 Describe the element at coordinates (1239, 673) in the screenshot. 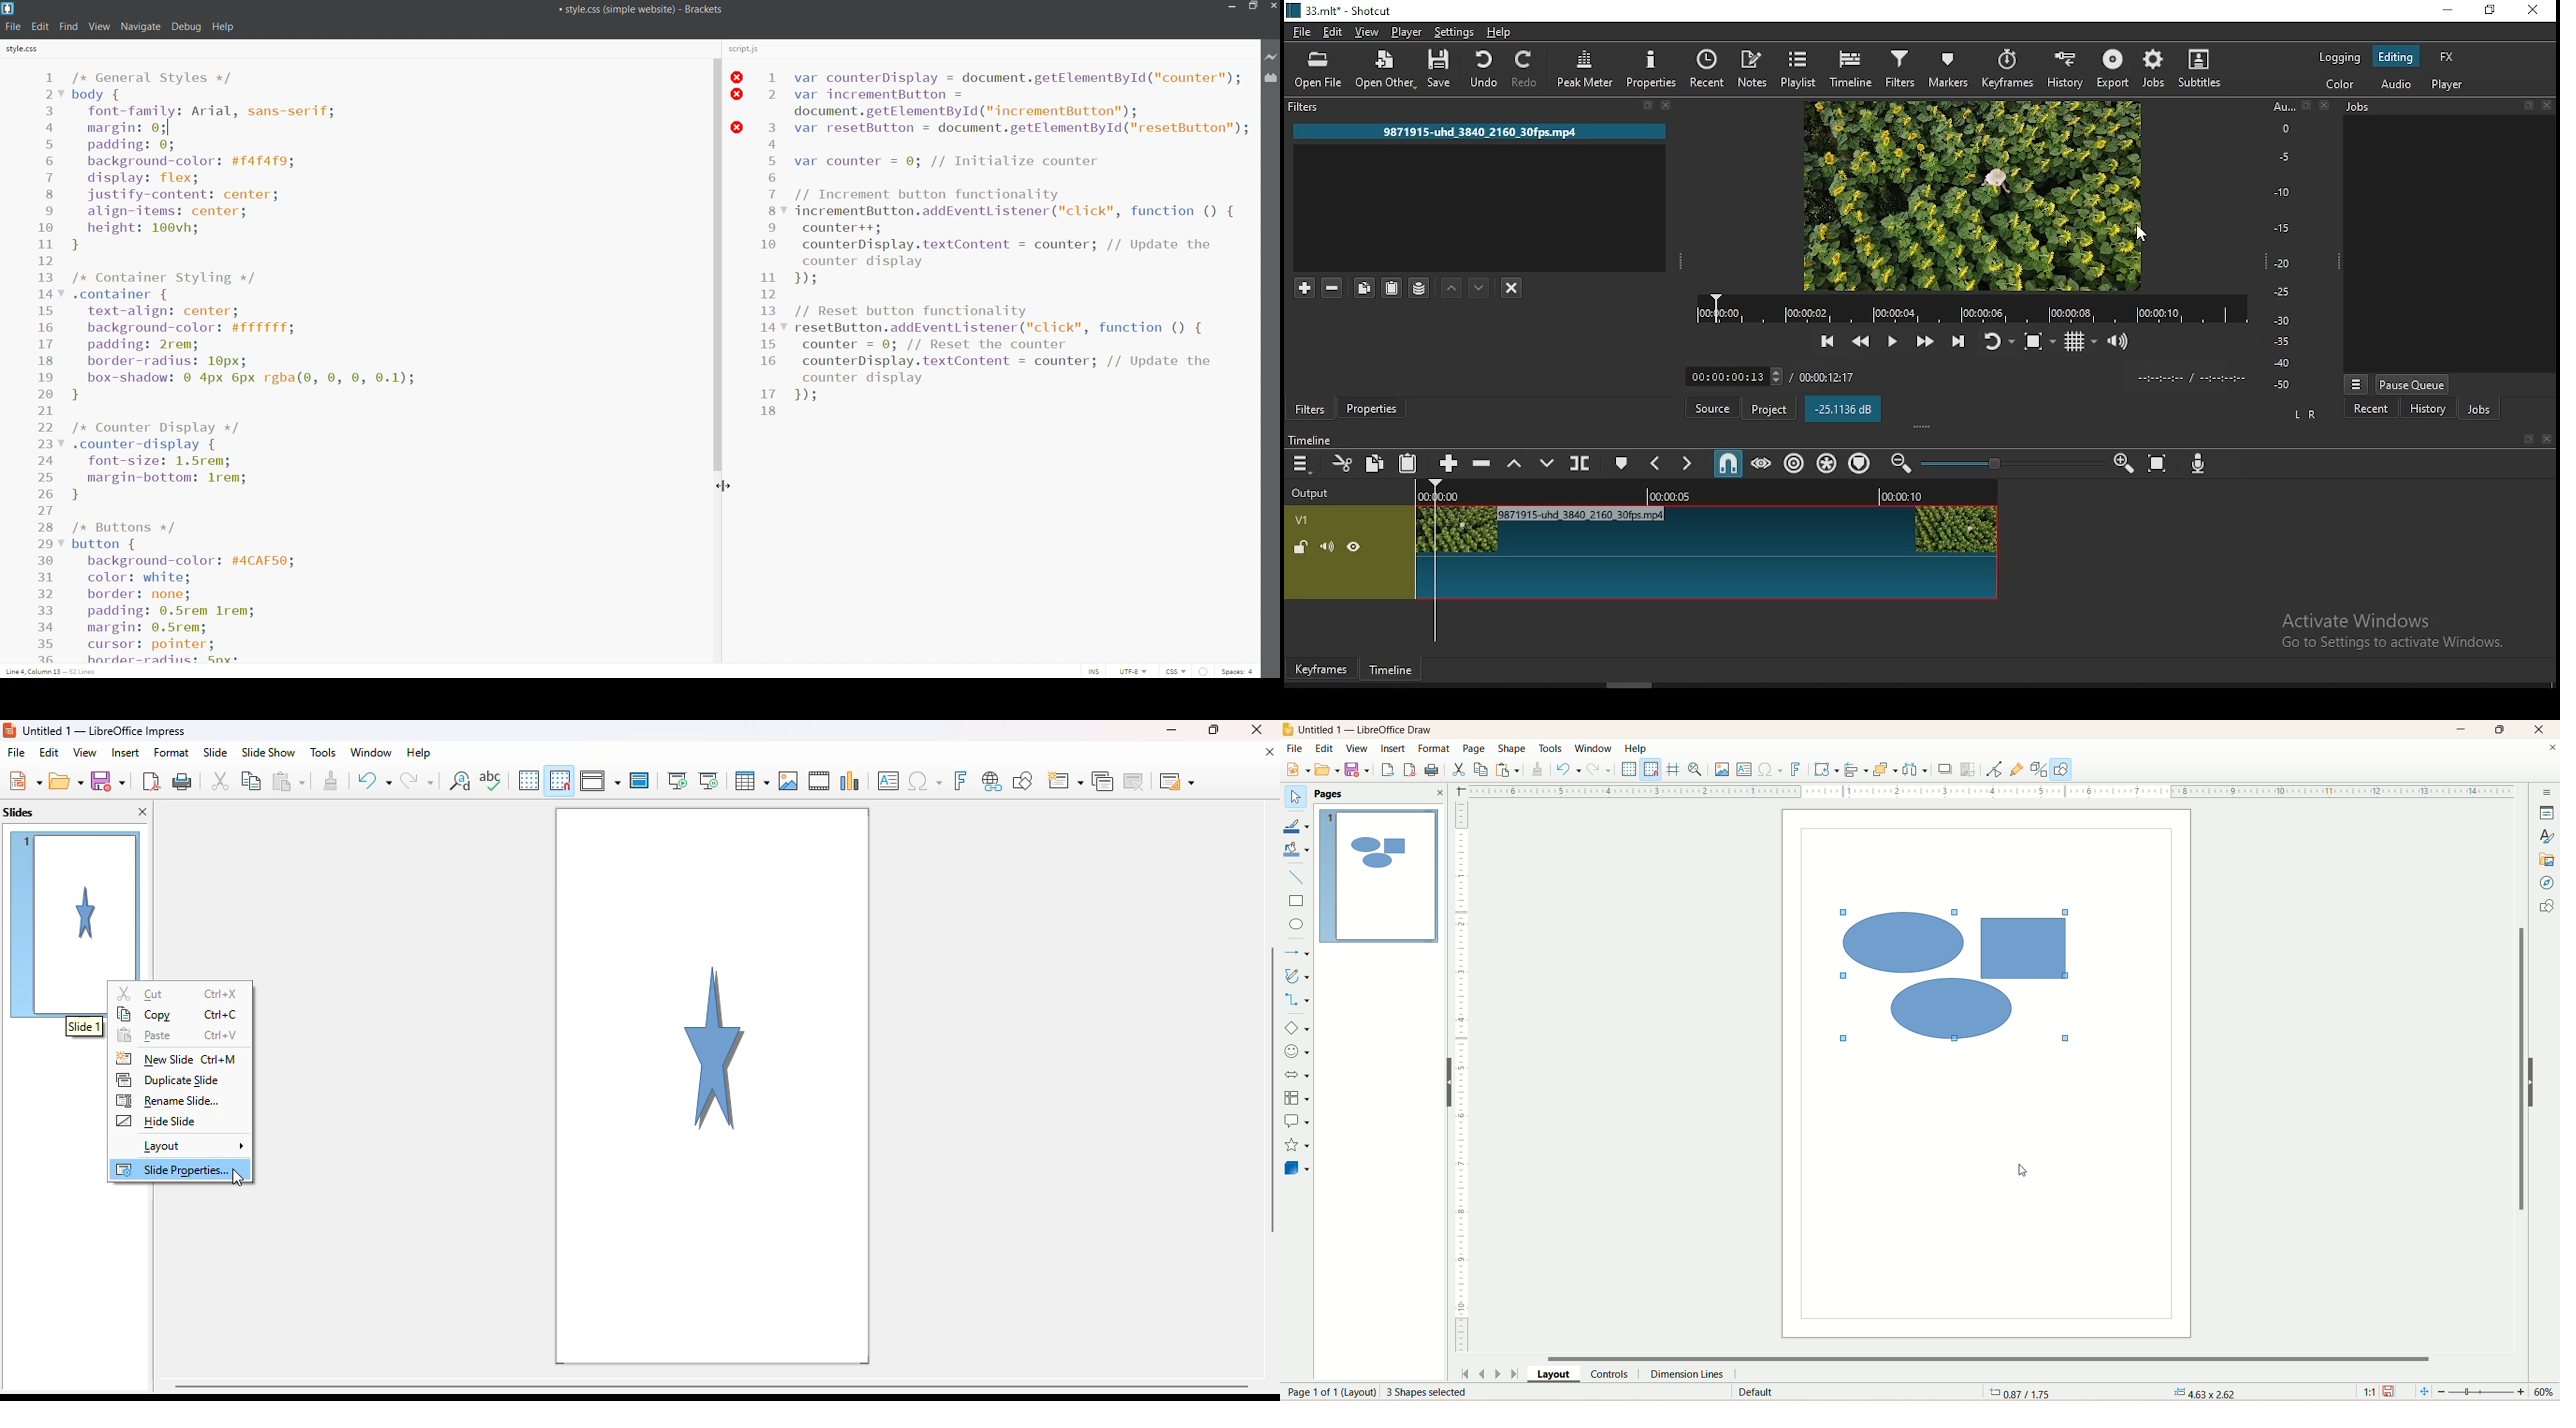

I see `space count` at that location.